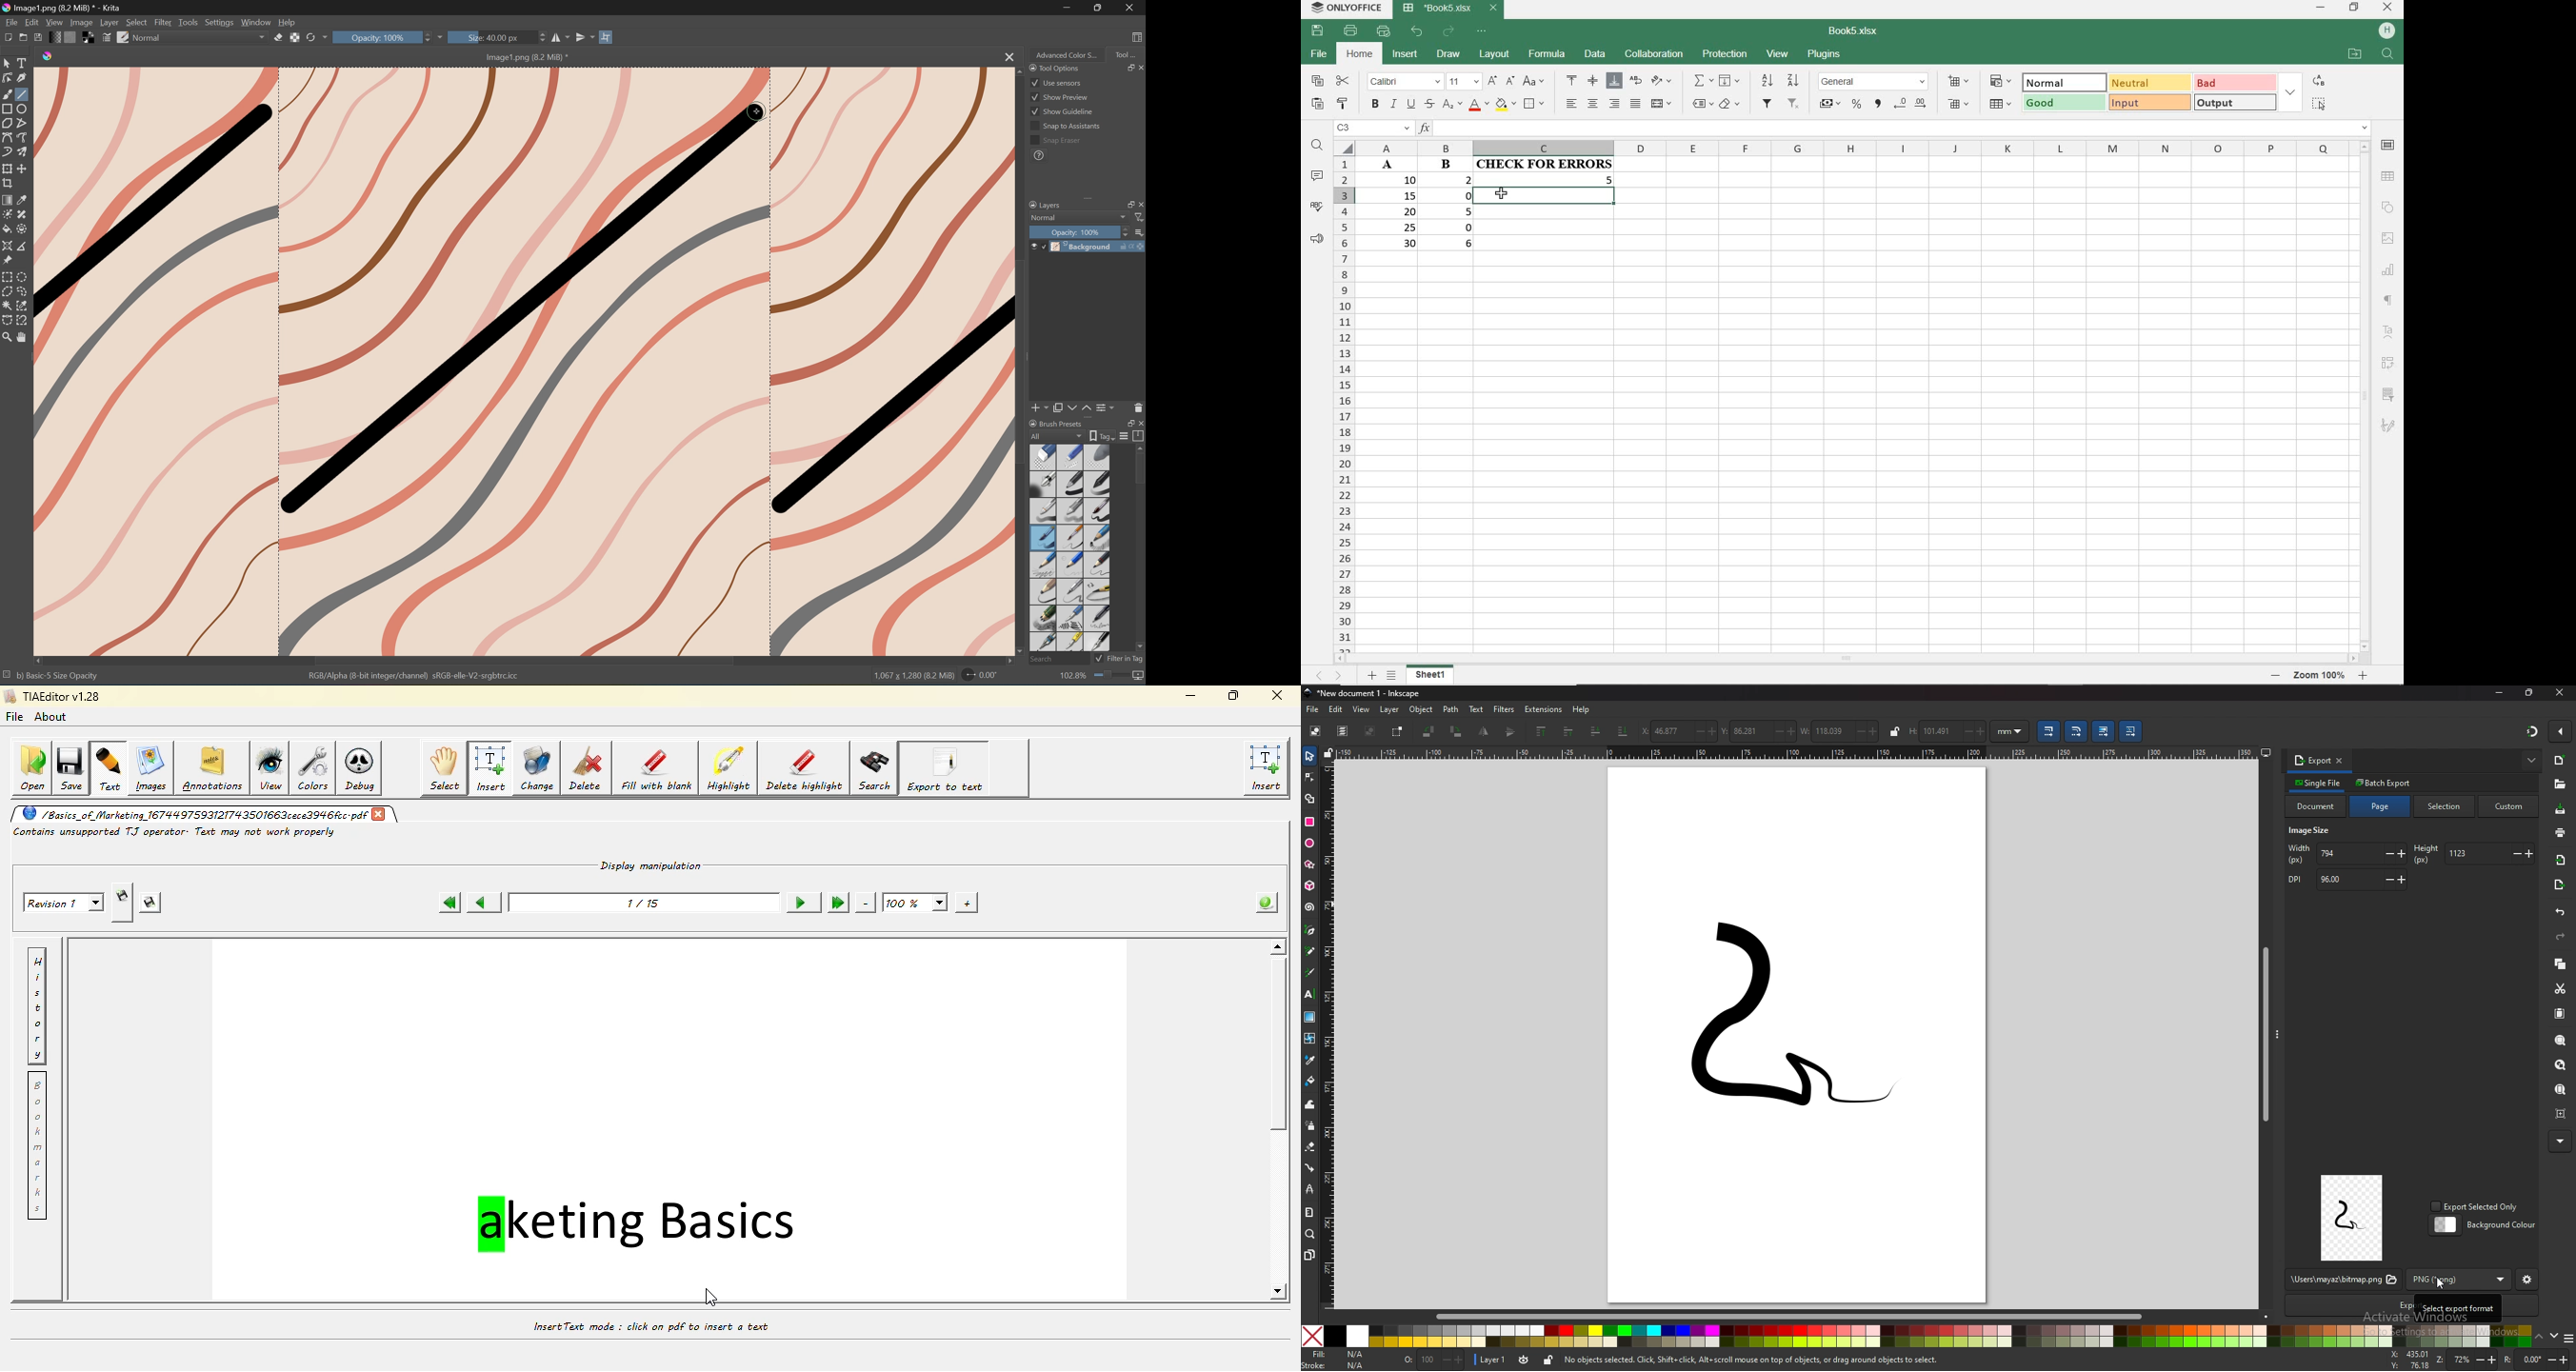 The width and height of the screenshot is (2576, 1372). What do you see at coordinates (1329, 752) in the screenshot?
I see `lock guides` at bounding box center [1329, 752].